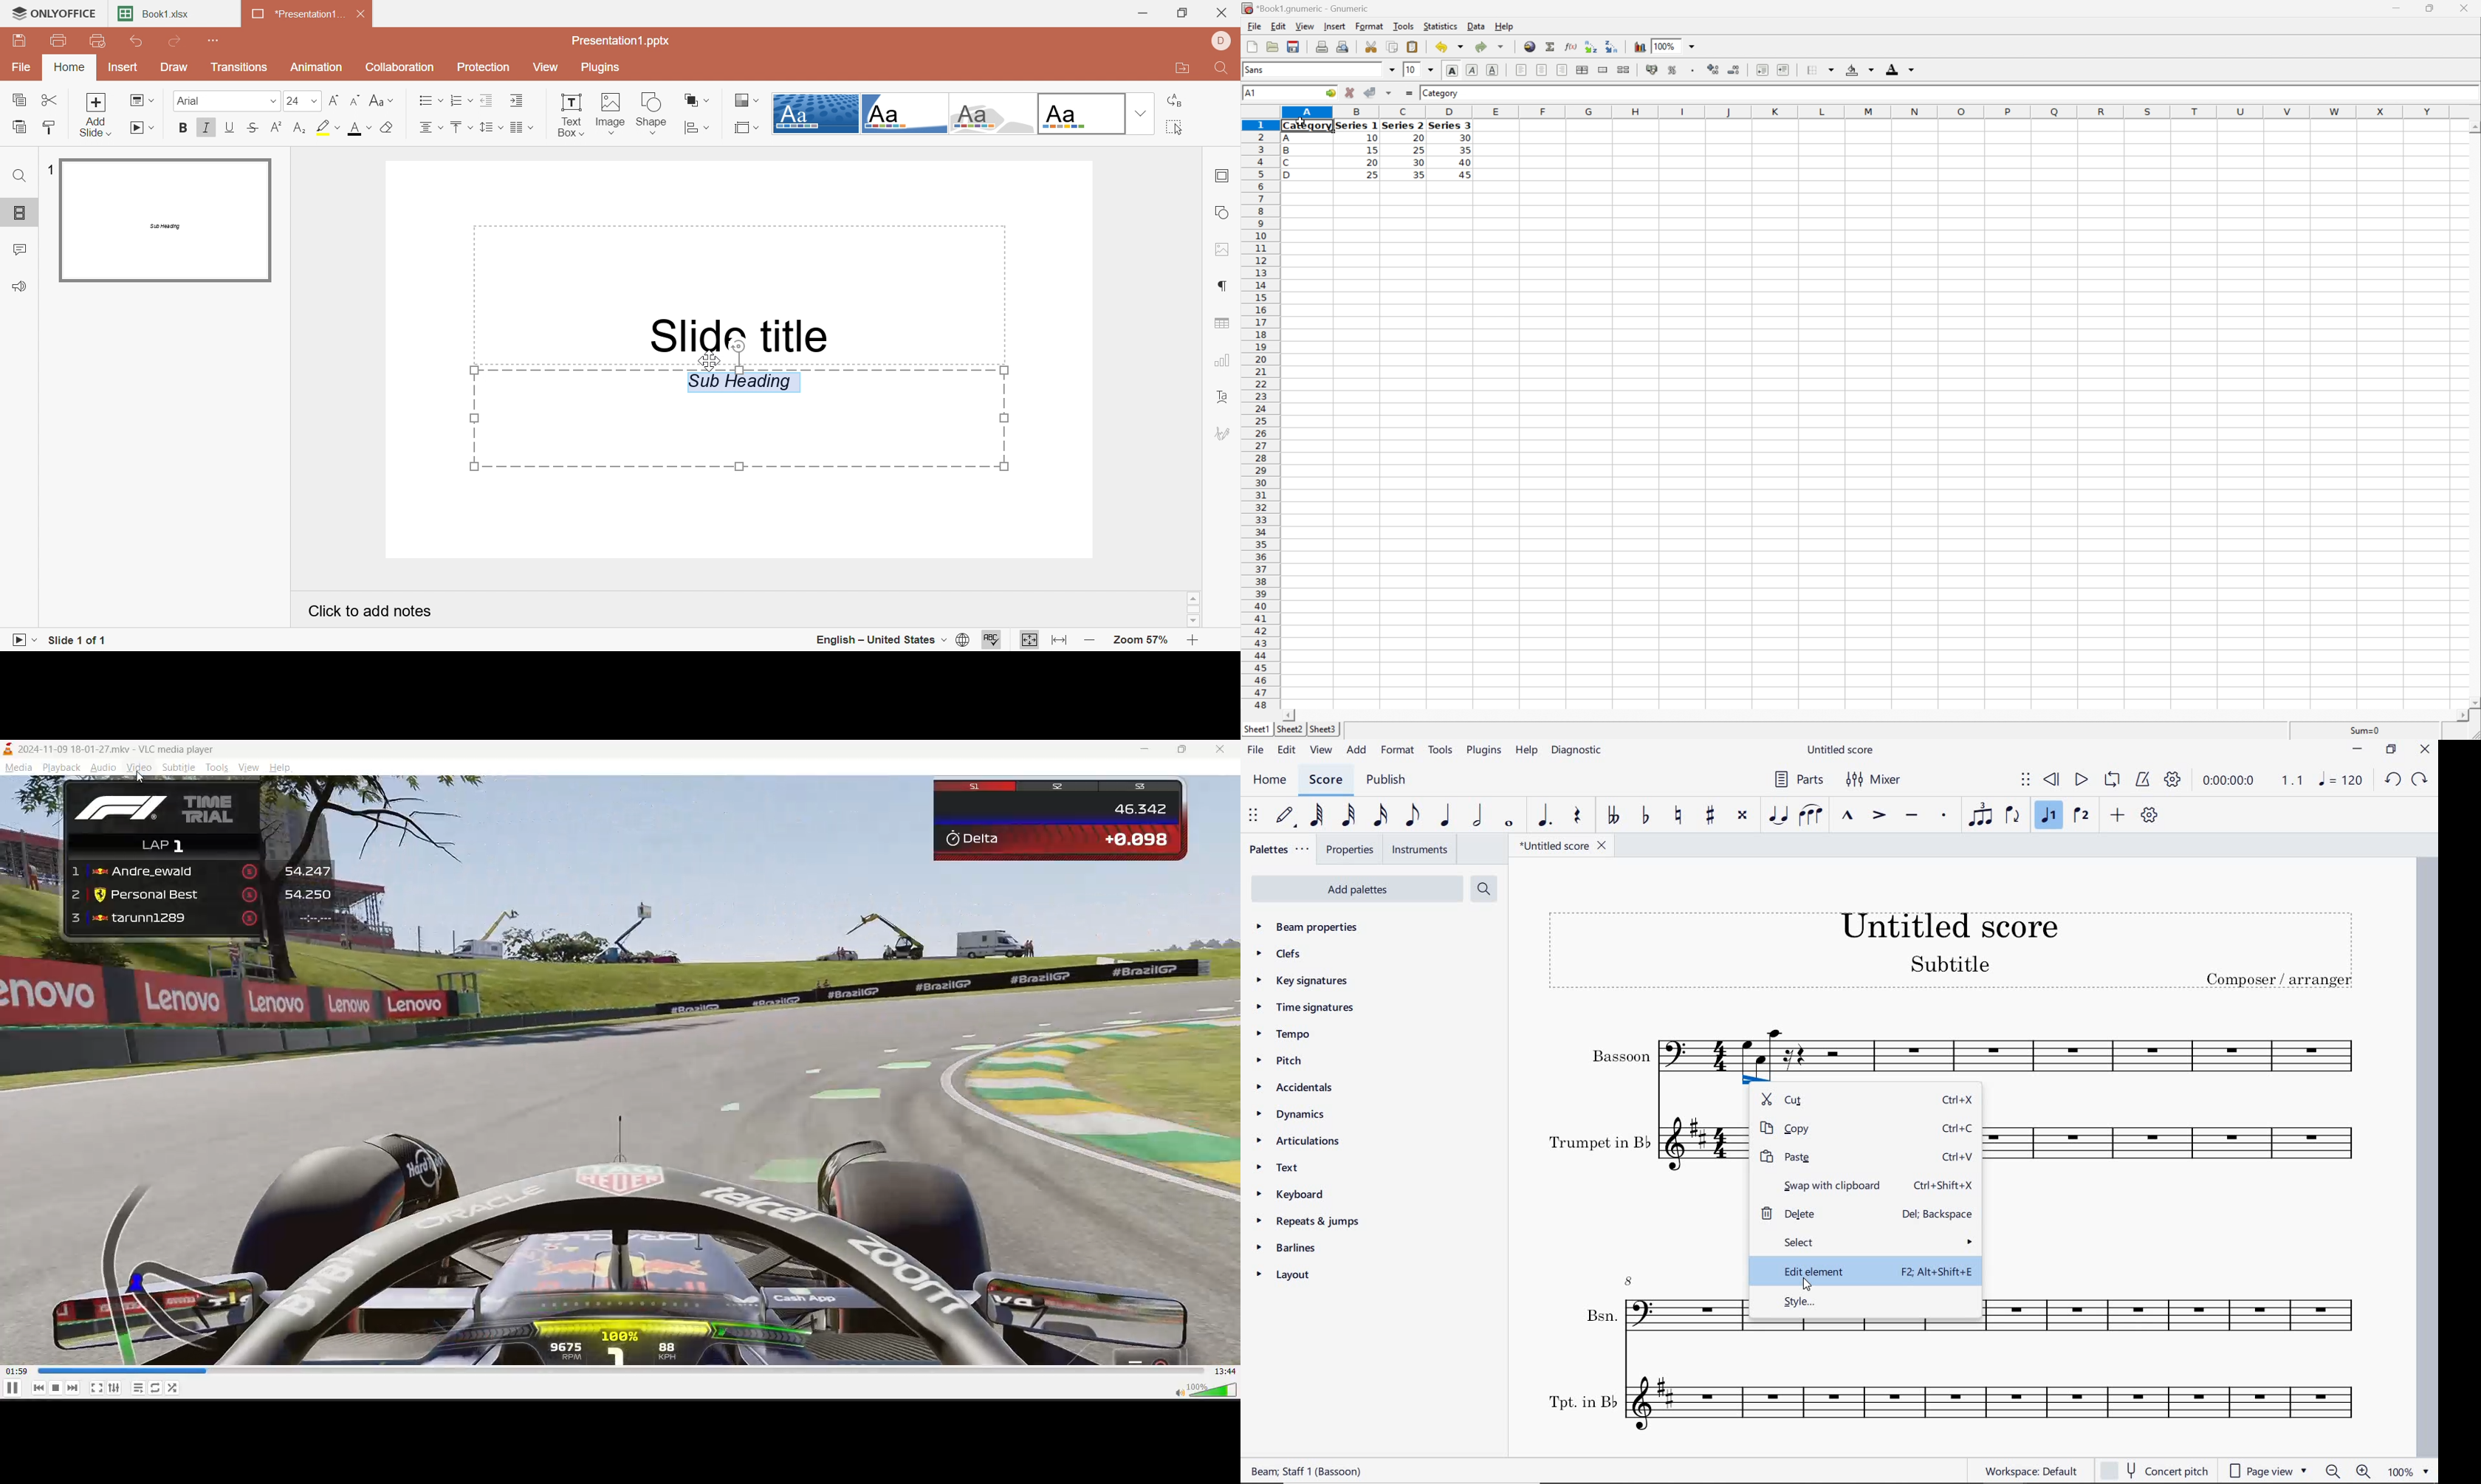  I want to click on ONLYOFFICE, so click(53, 14).